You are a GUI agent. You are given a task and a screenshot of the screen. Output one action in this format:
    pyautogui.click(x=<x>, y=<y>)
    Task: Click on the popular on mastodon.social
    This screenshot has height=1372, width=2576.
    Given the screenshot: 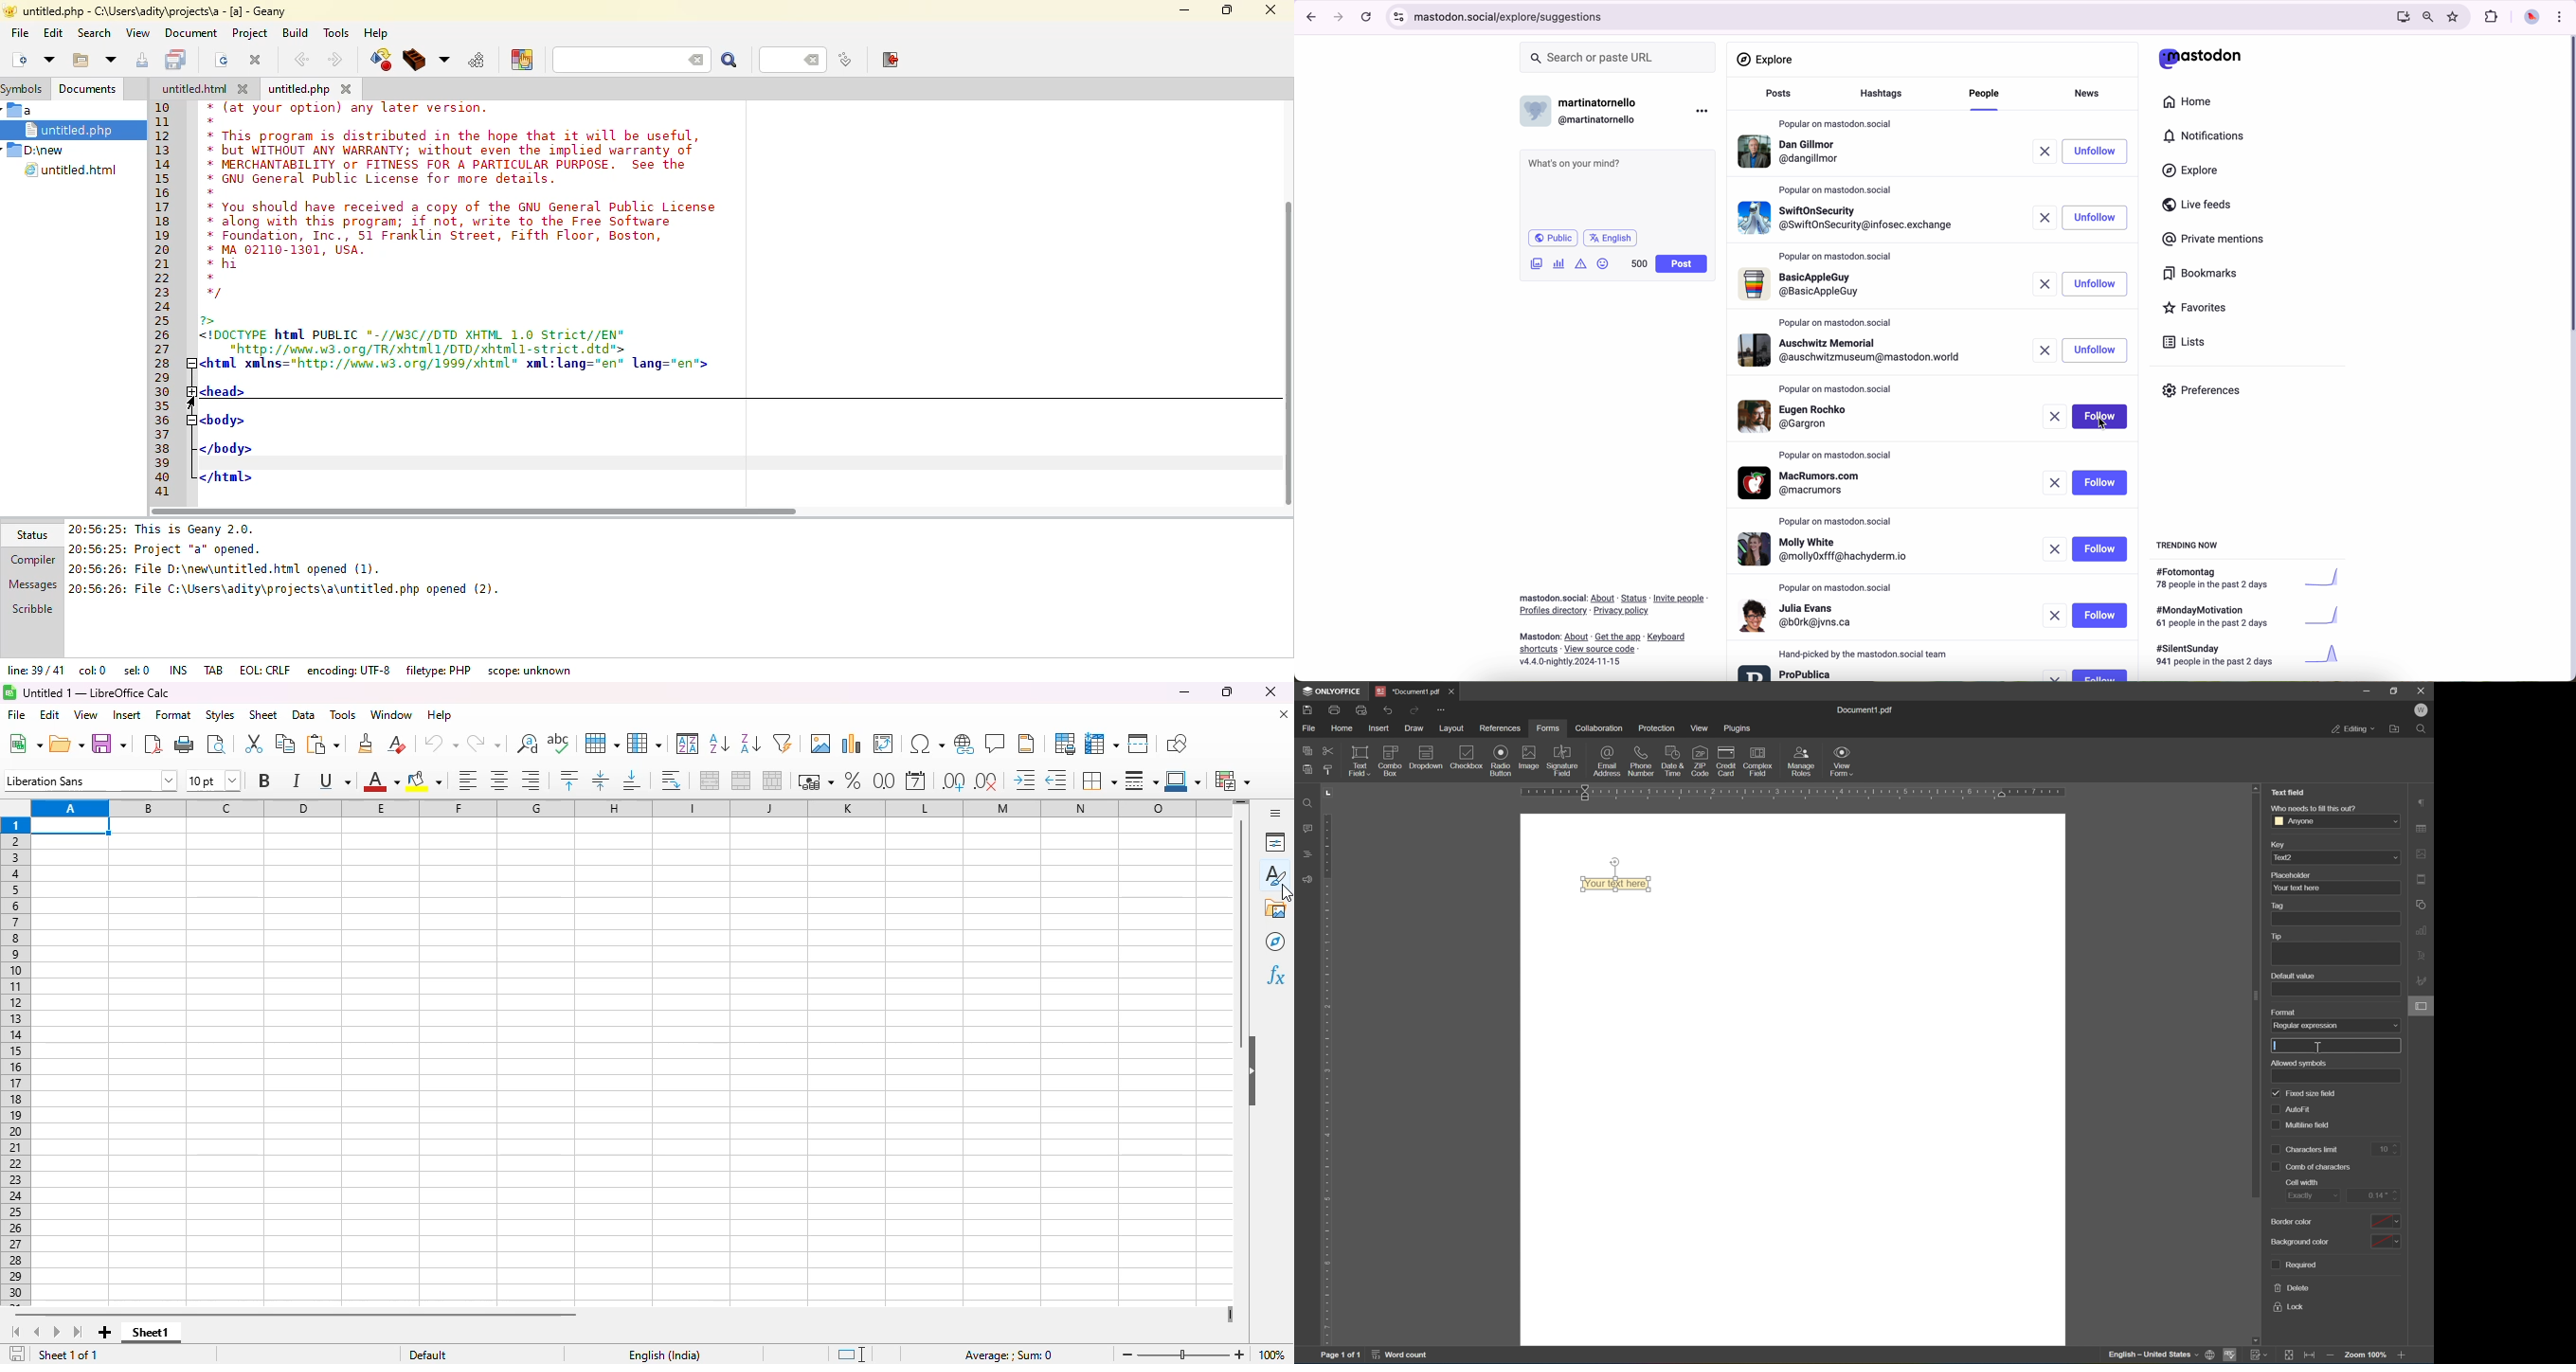 What is the action you would take?
    pyautogui.click(x=1840, y=519)
    